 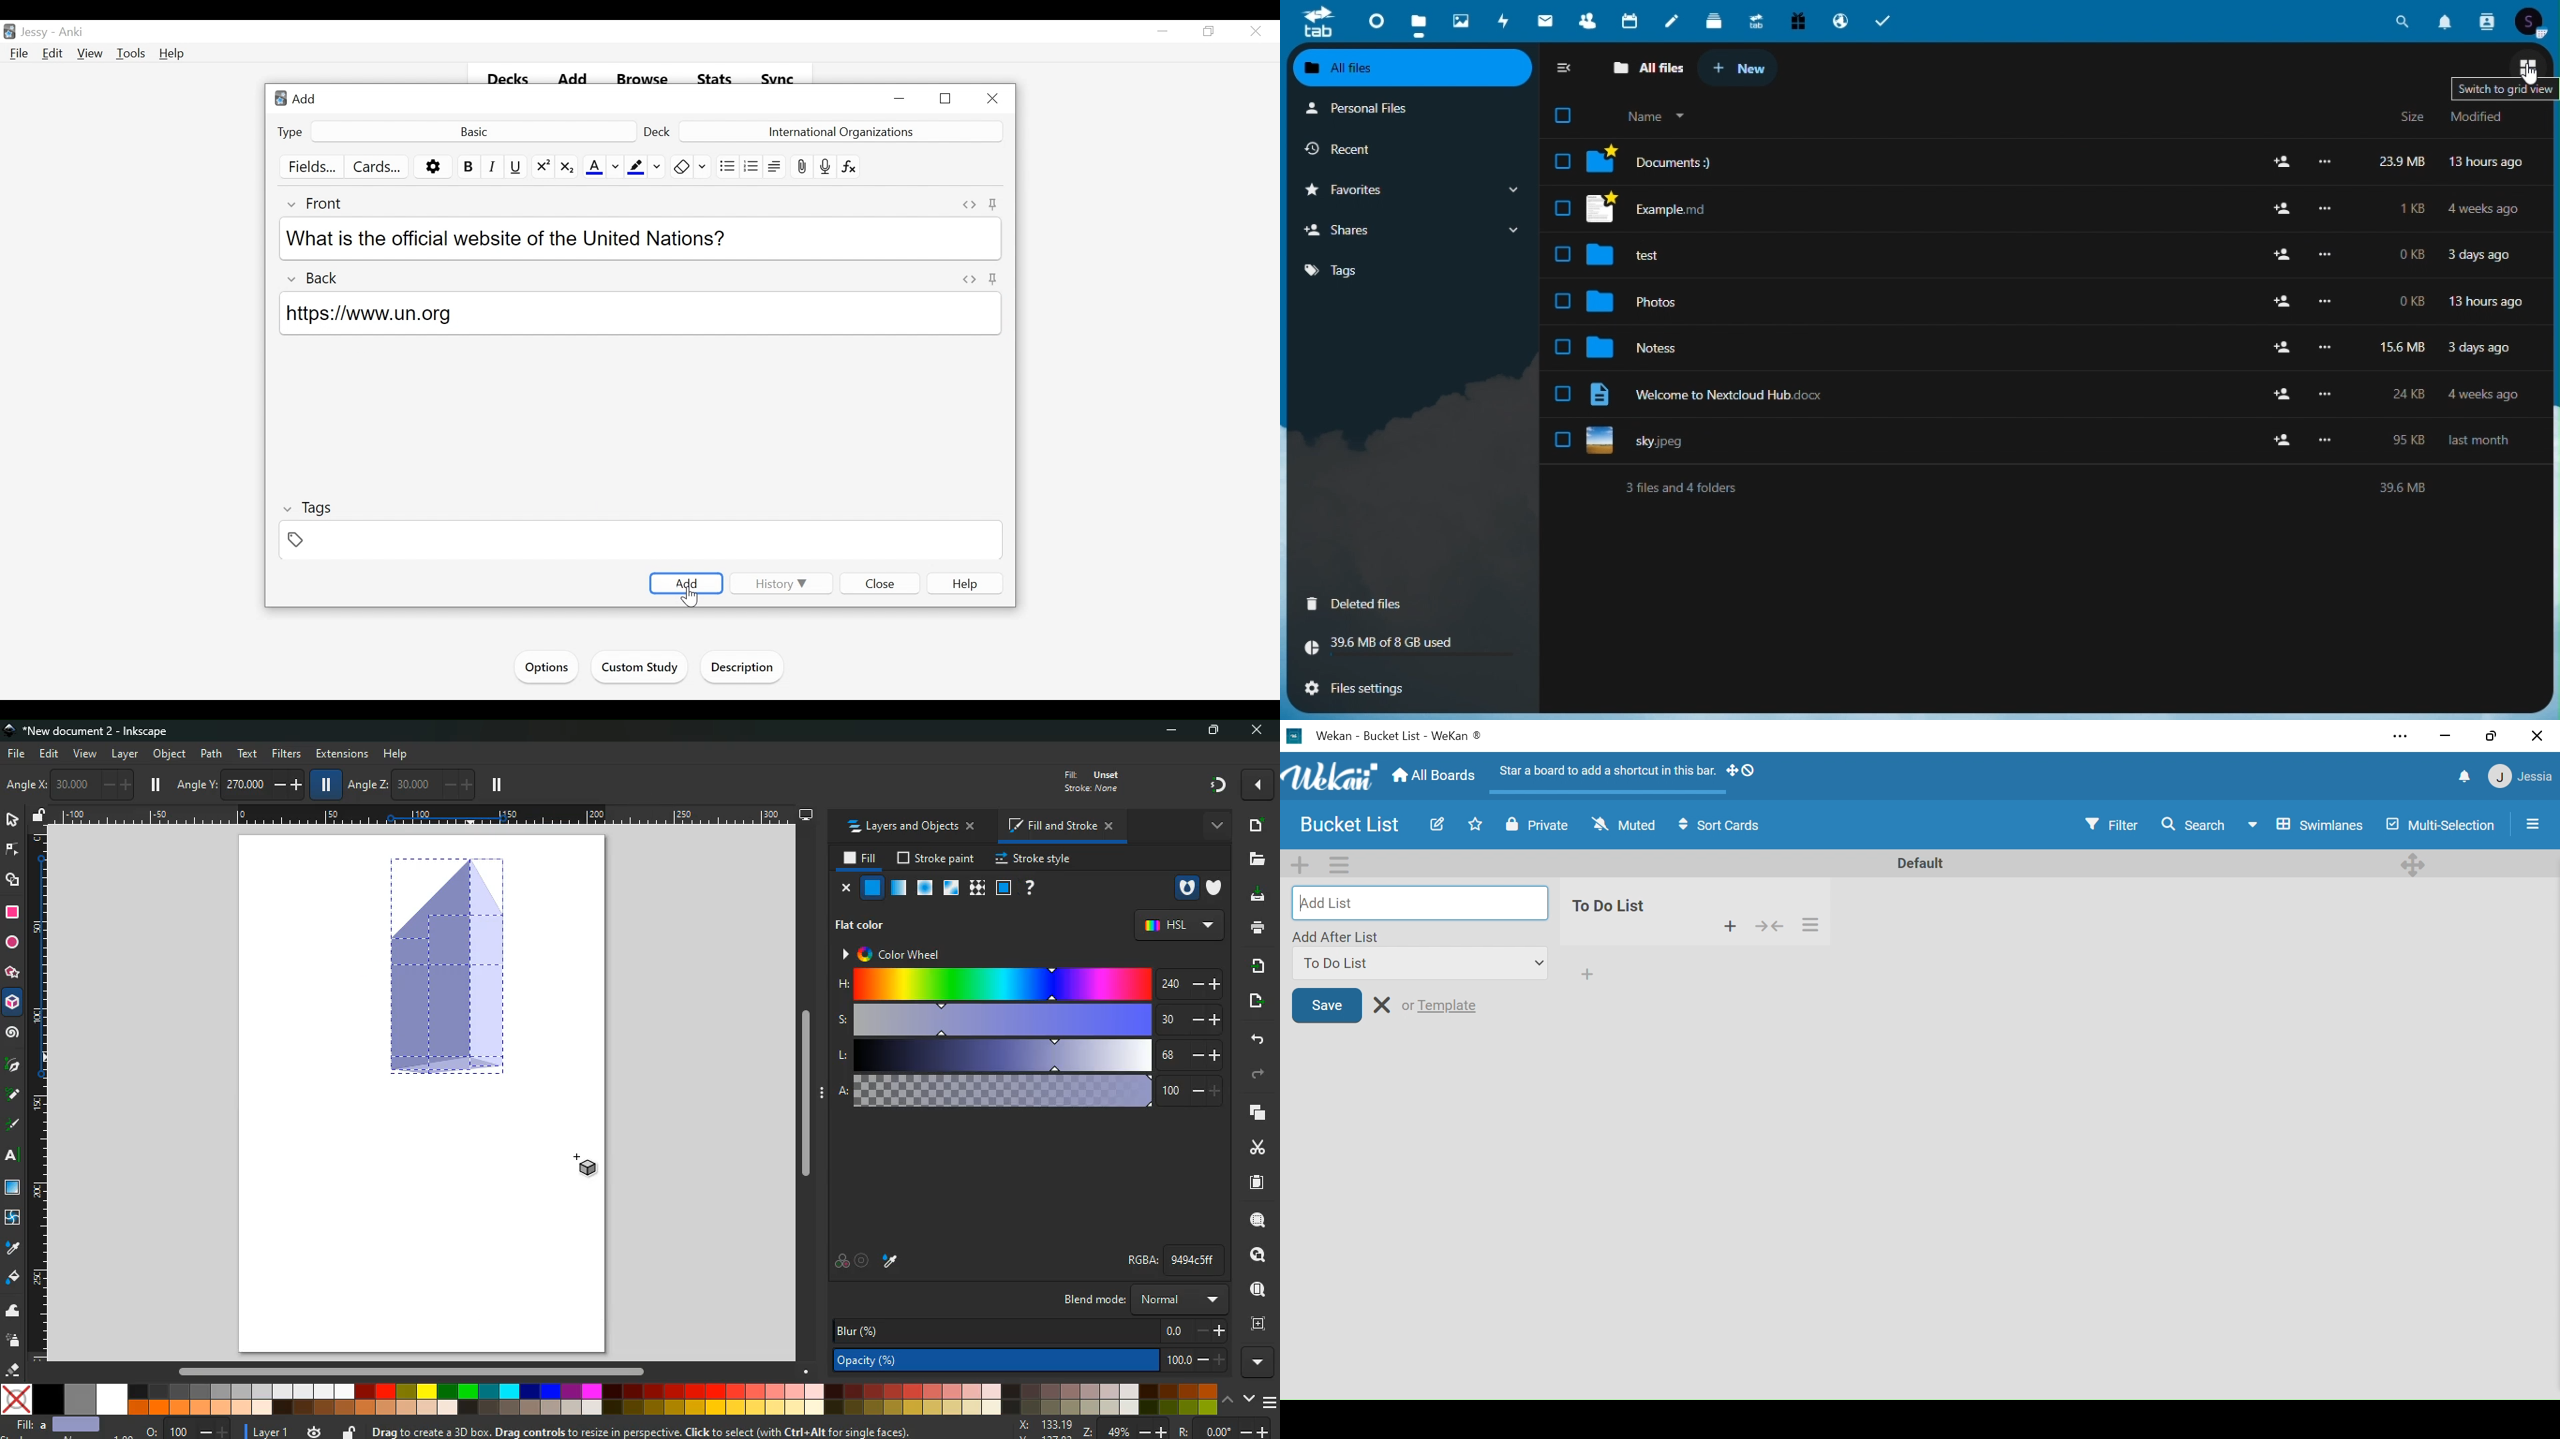 What do you see at coordinates (1255, 1183) in the screenshot?
I see `paper` at bounding box center [1255, 1183].